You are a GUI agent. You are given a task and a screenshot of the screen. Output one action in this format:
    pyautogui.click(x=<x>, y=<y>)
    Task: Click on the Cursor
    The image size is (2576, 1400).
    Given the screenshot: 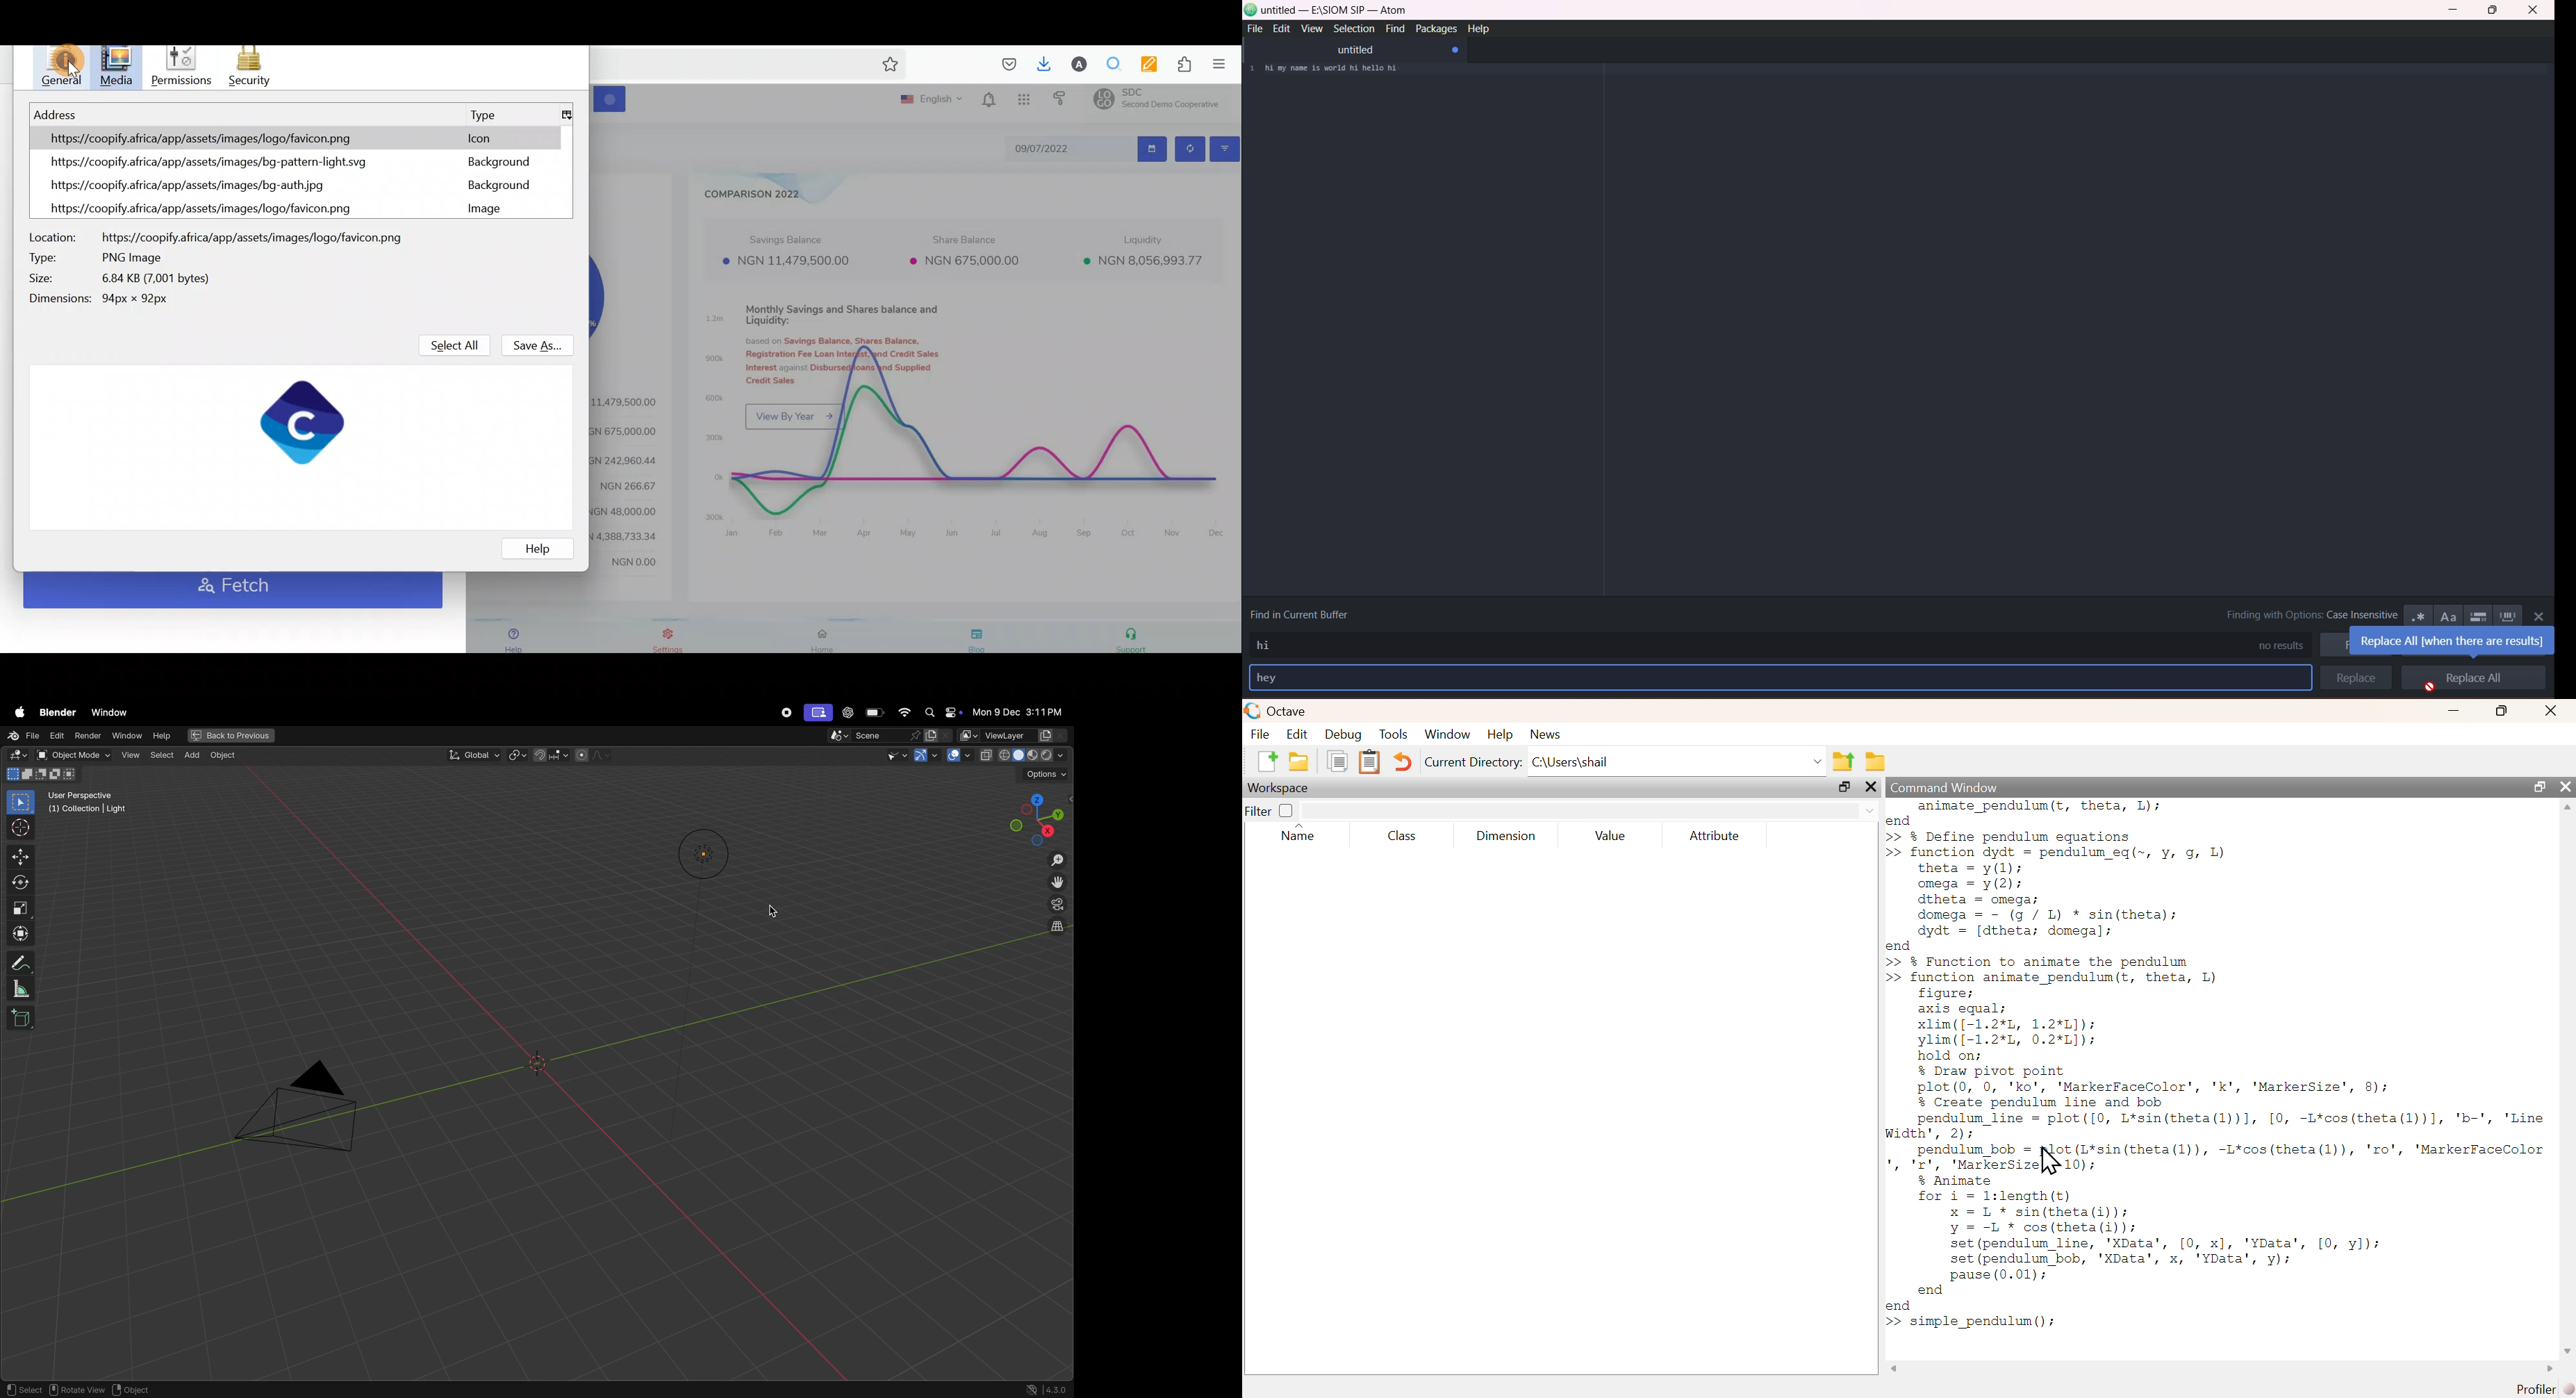 What is the action you would take?
    pyautogui.click(x=60, y=67)
    